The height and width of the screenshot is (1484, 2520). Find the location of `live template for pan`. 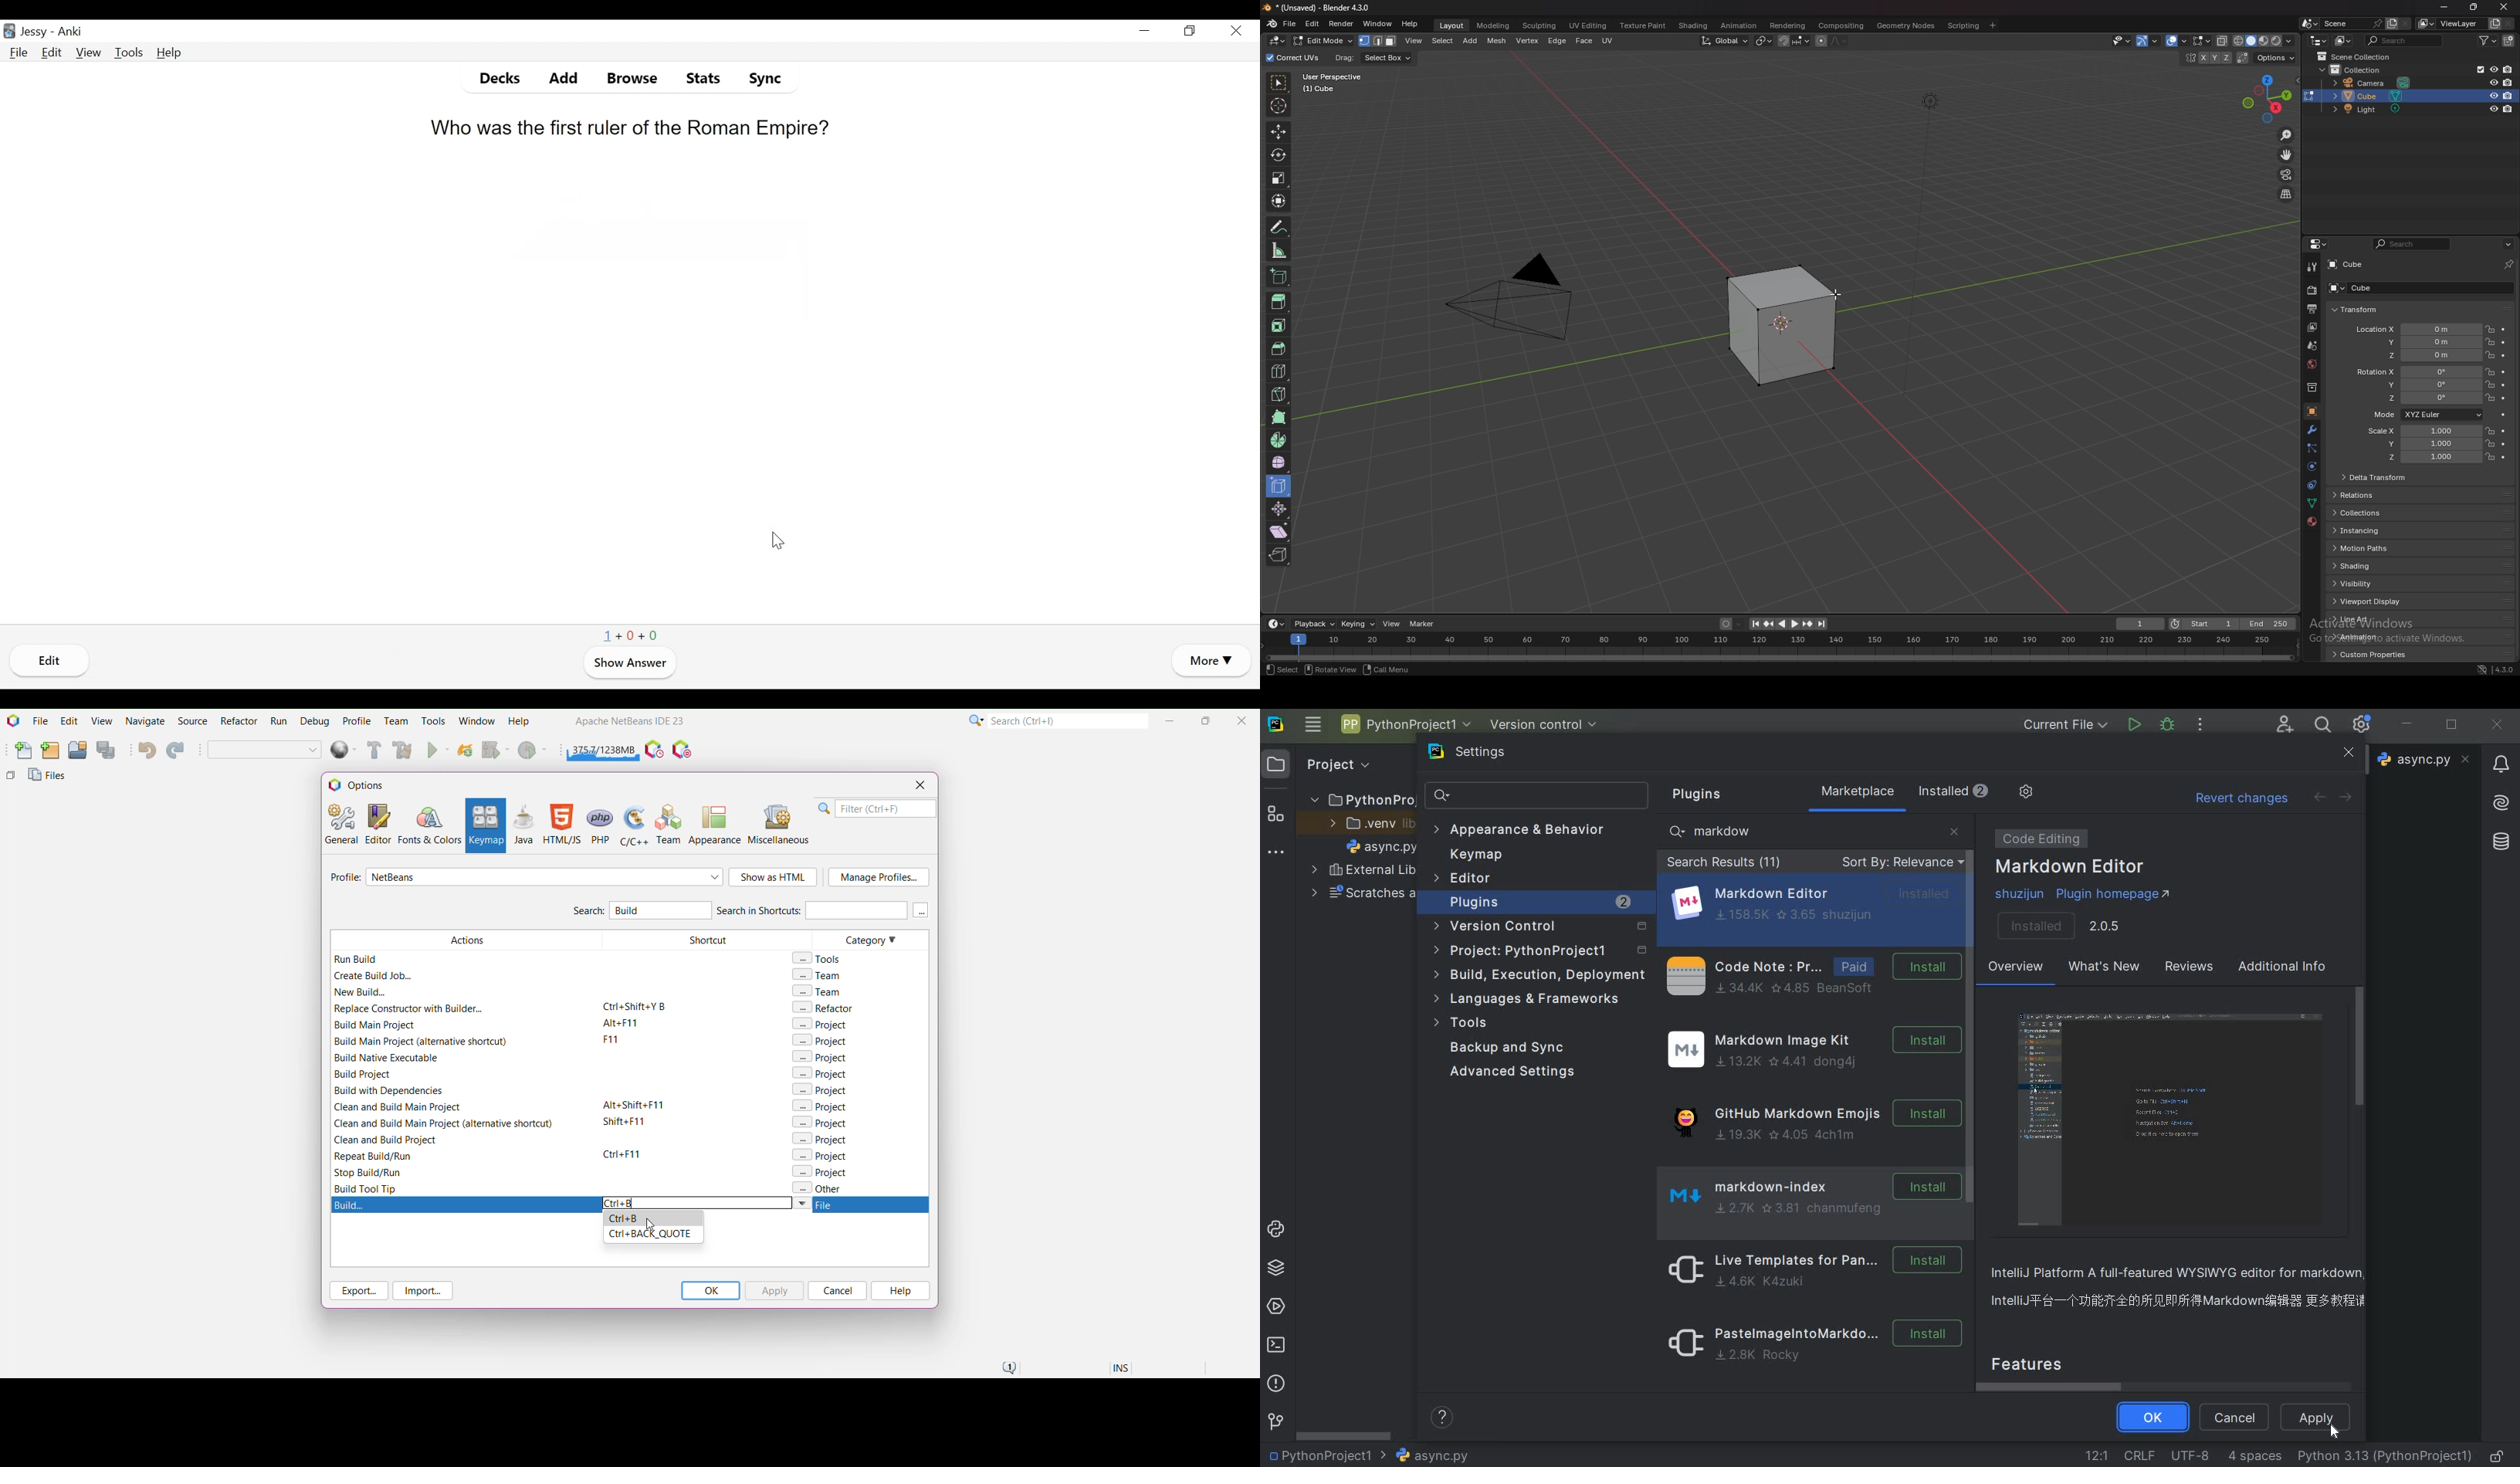

live template for pan is located at coordinates (1810, 1269).